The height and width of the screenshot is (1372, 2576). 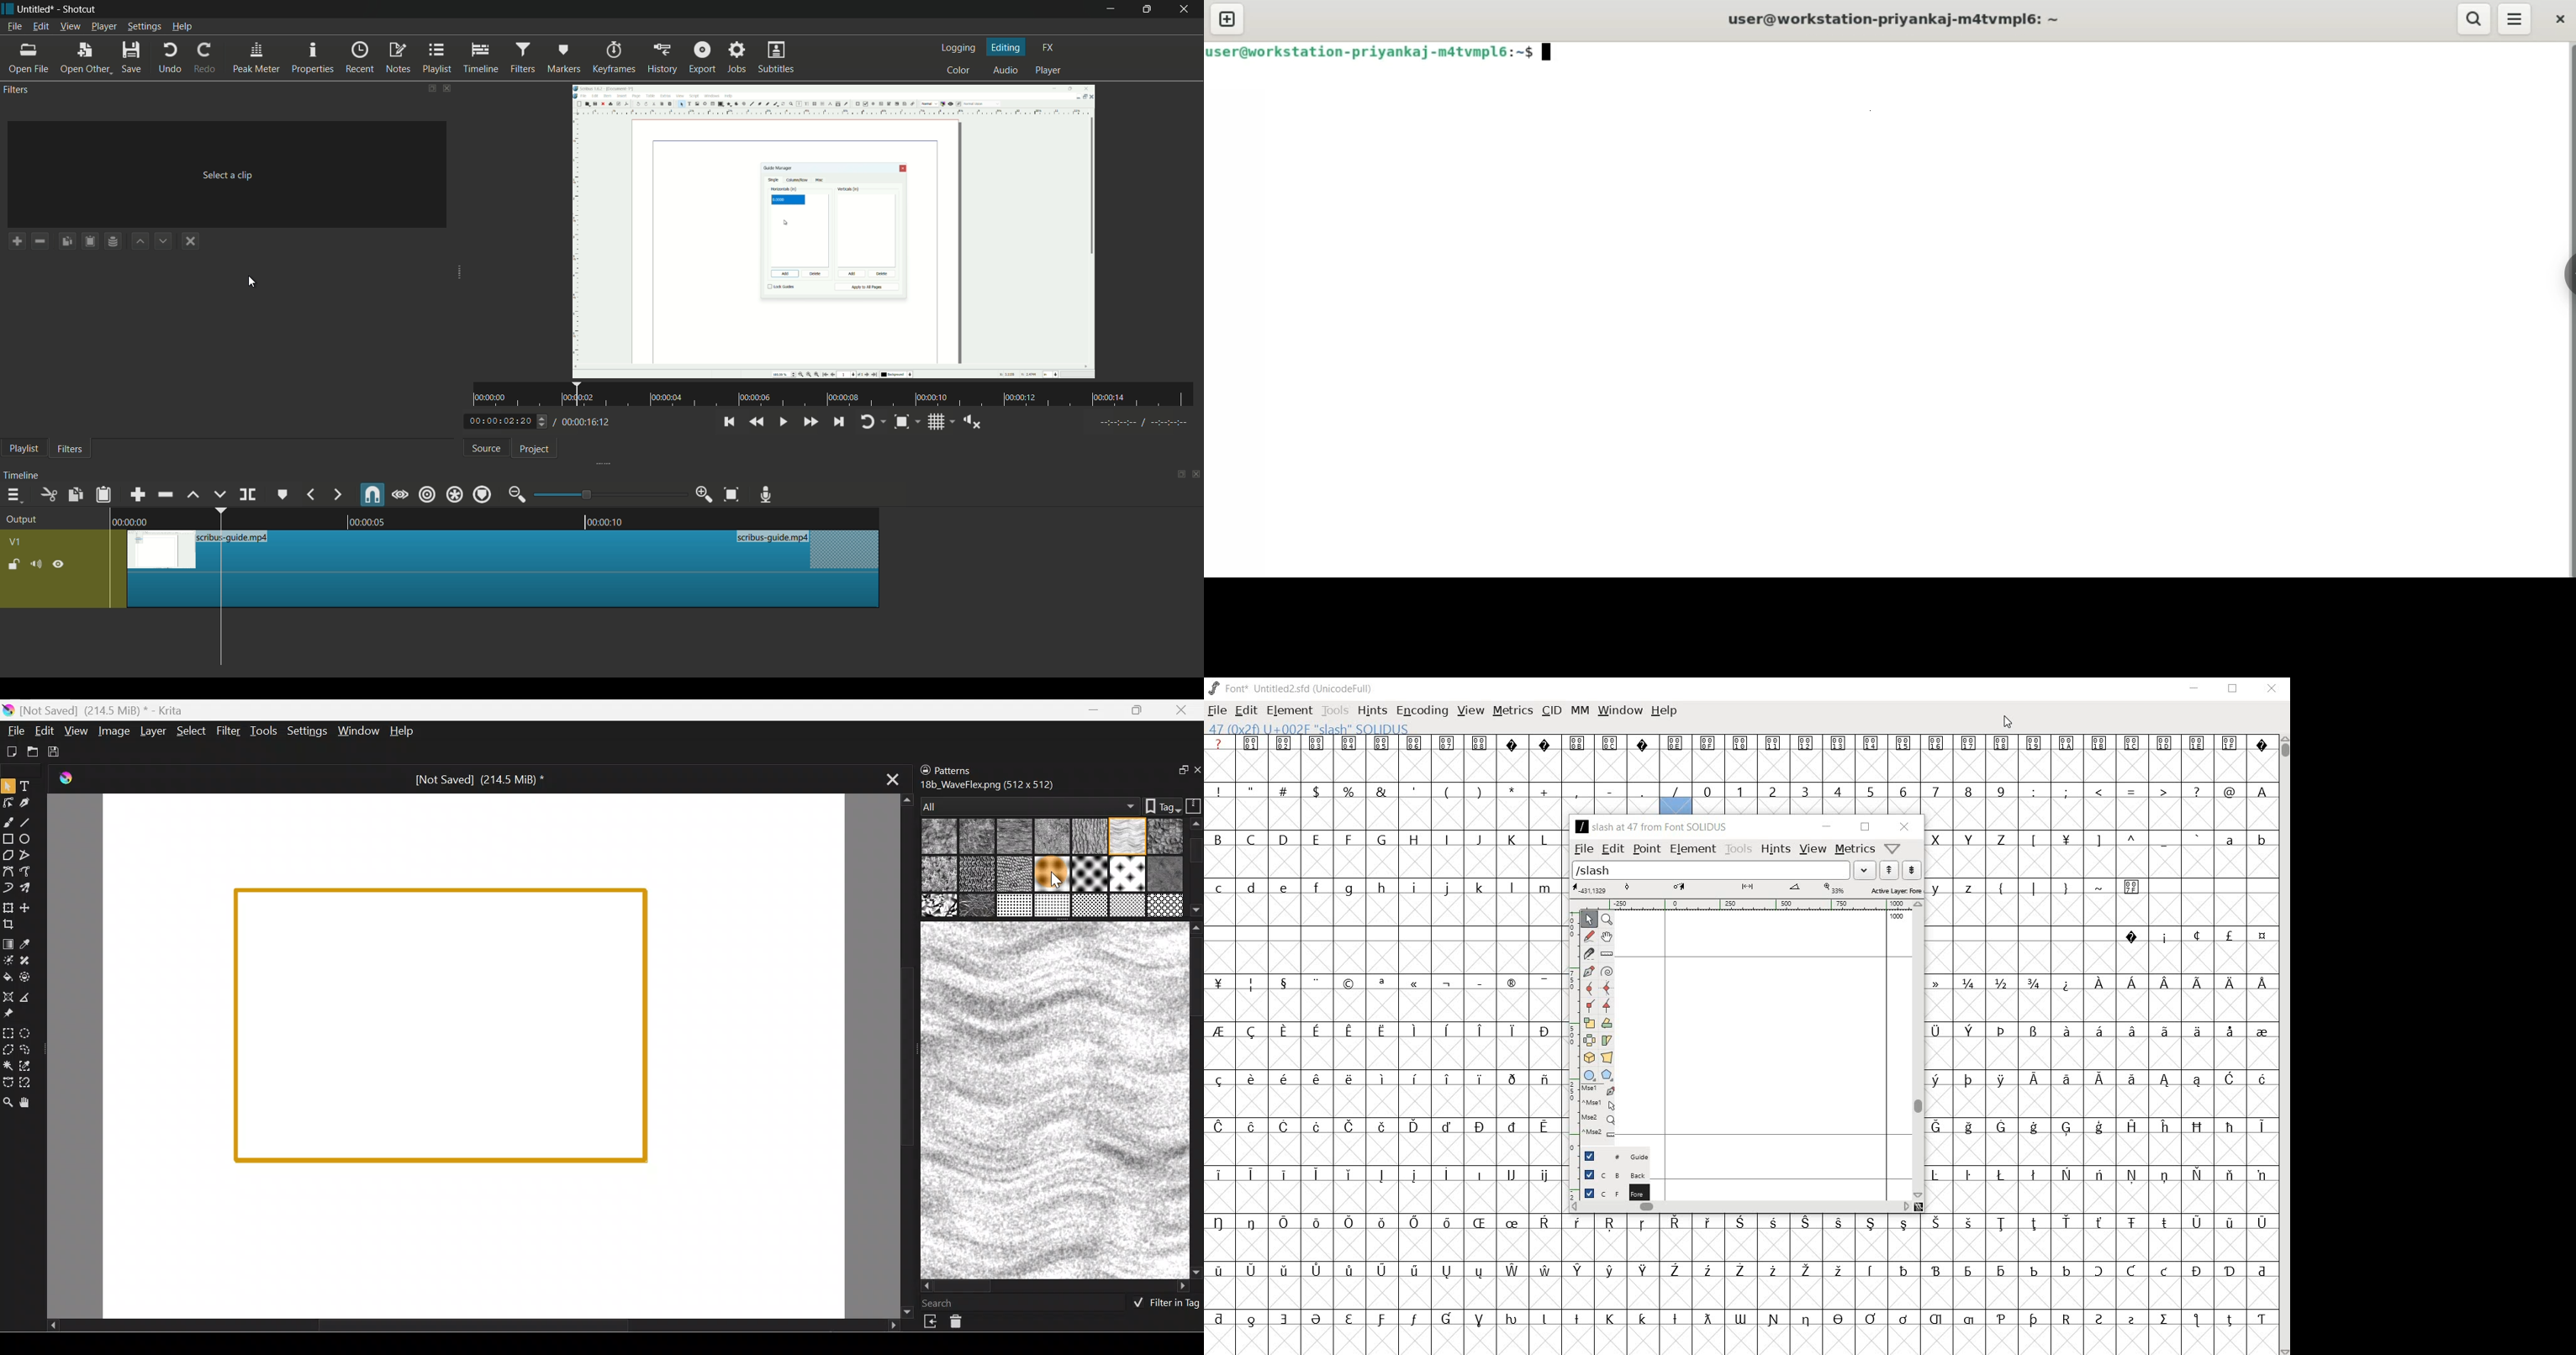 What do you see at coordinates (946, 1303) in the screenshot?
I see `Search` at bounding box center [946, 1303].